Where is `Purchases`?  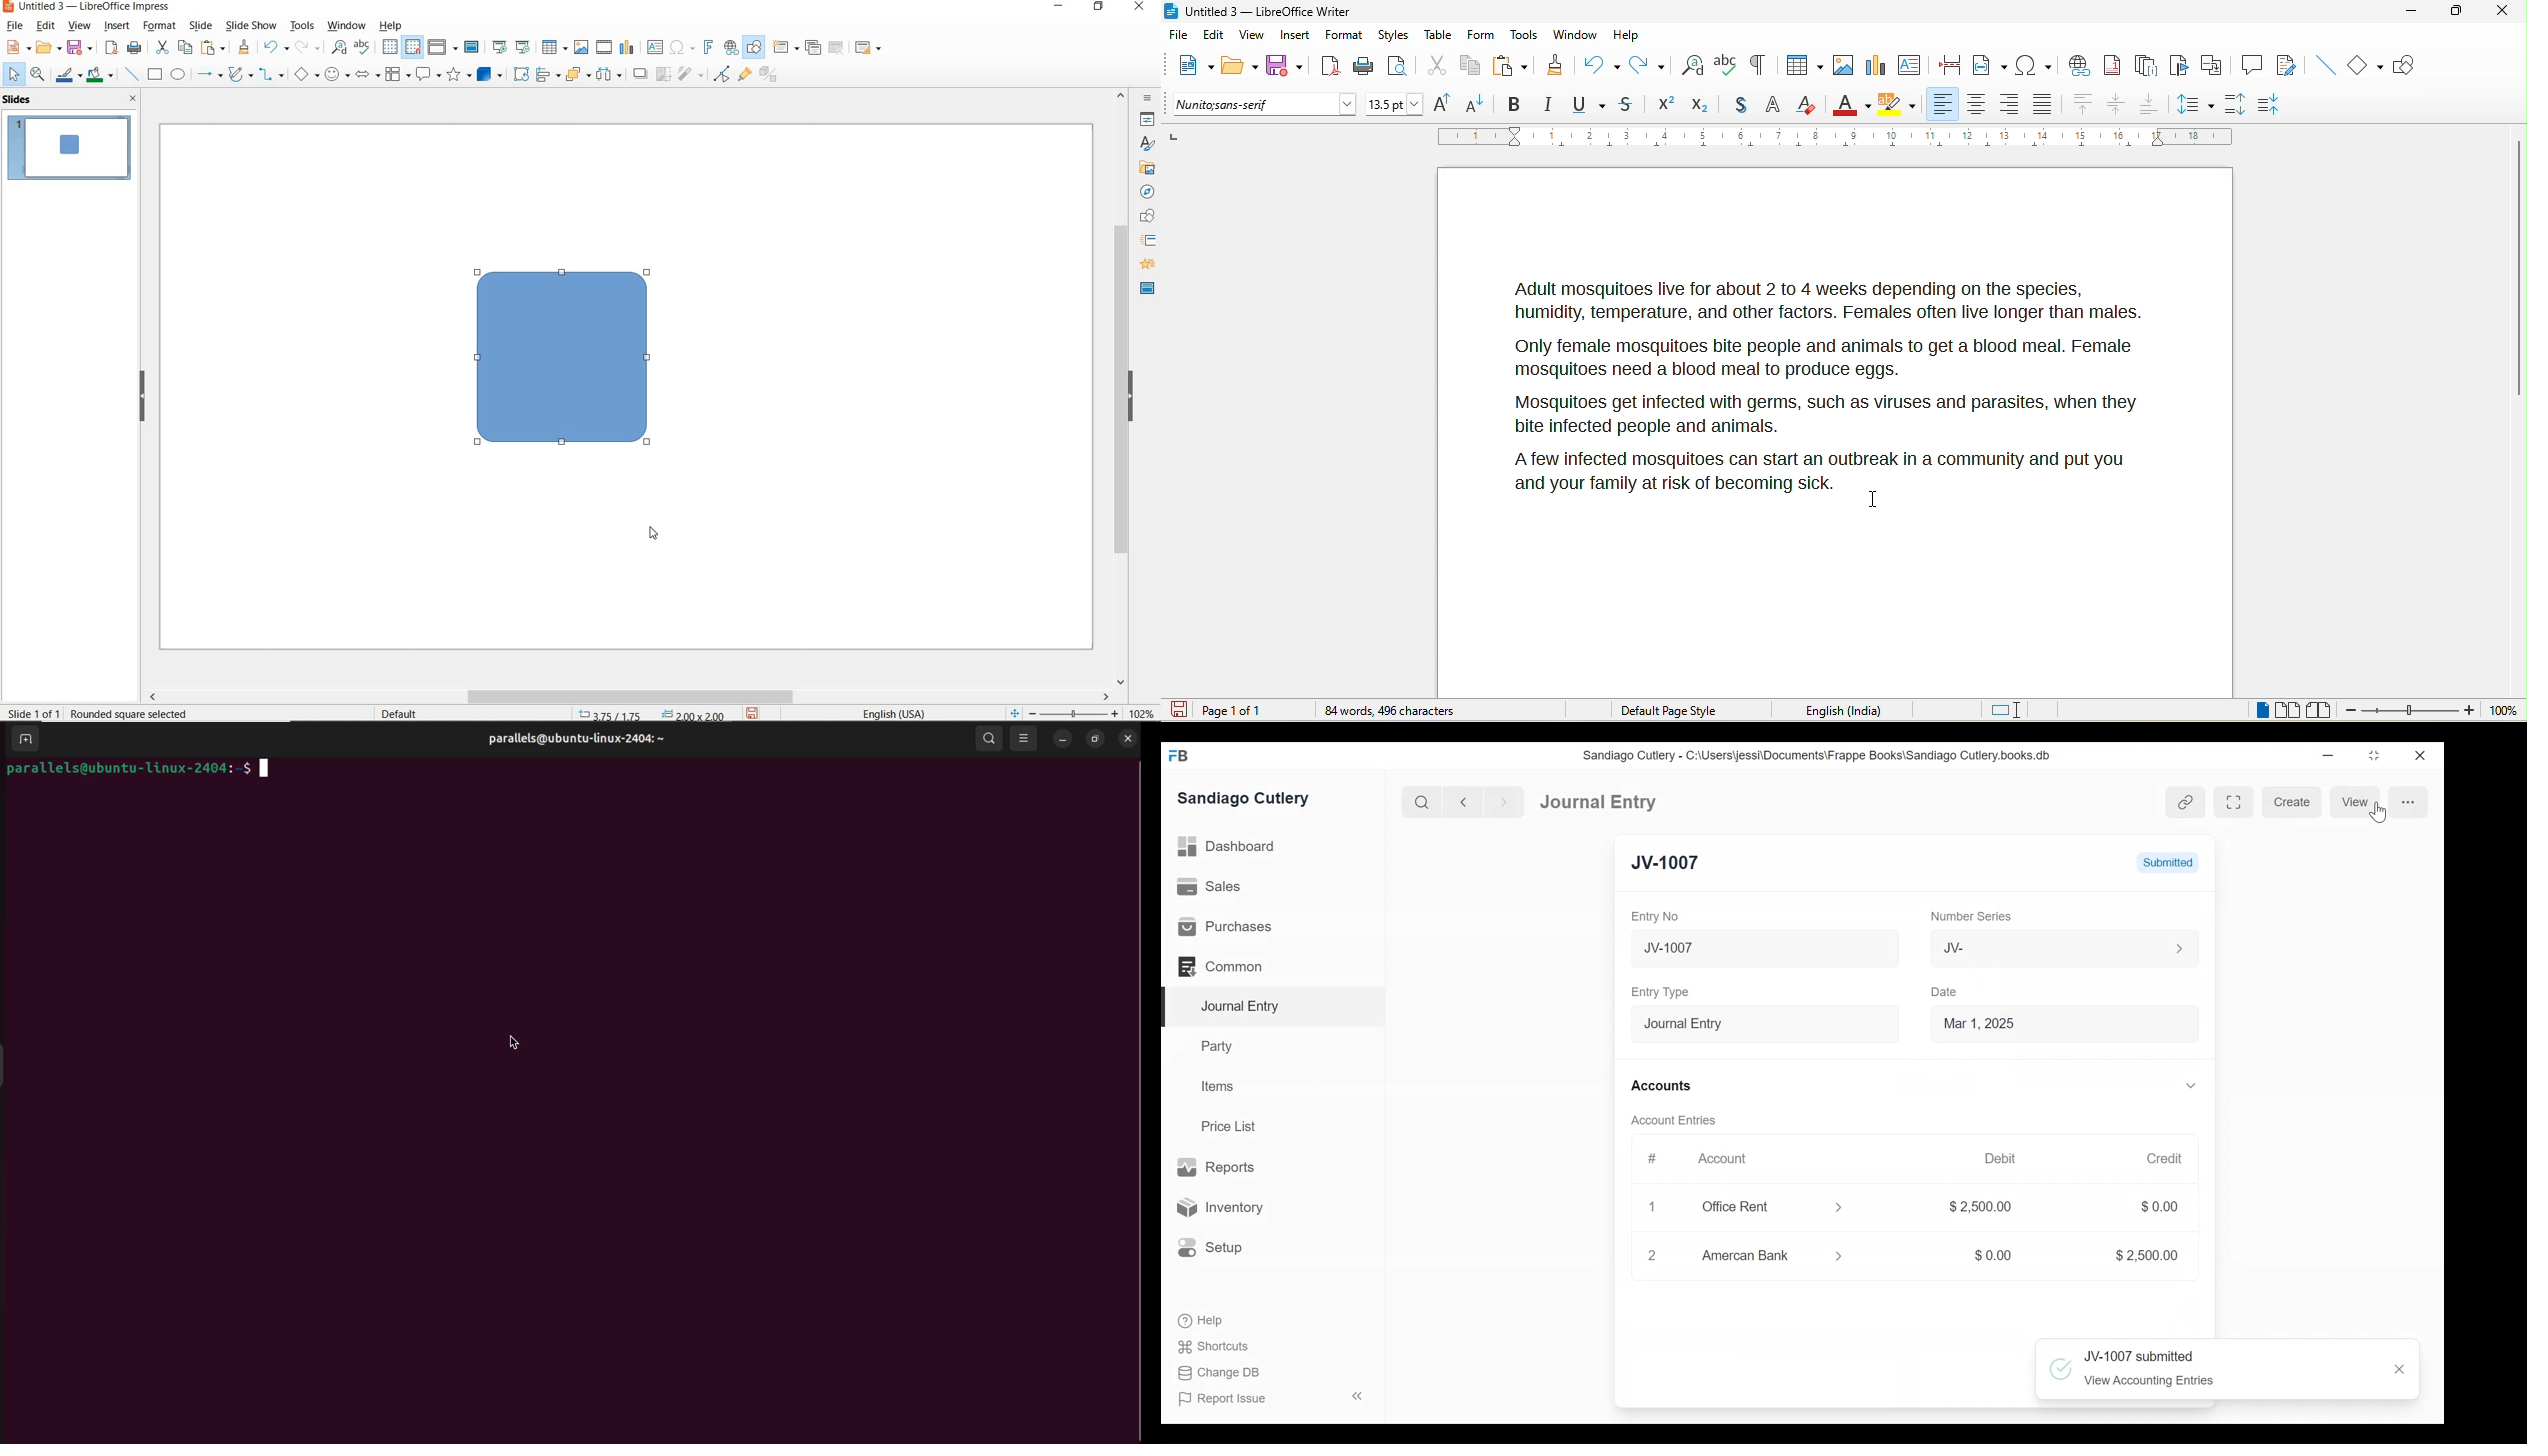
Purchases is located at coordinates (1273, 925).